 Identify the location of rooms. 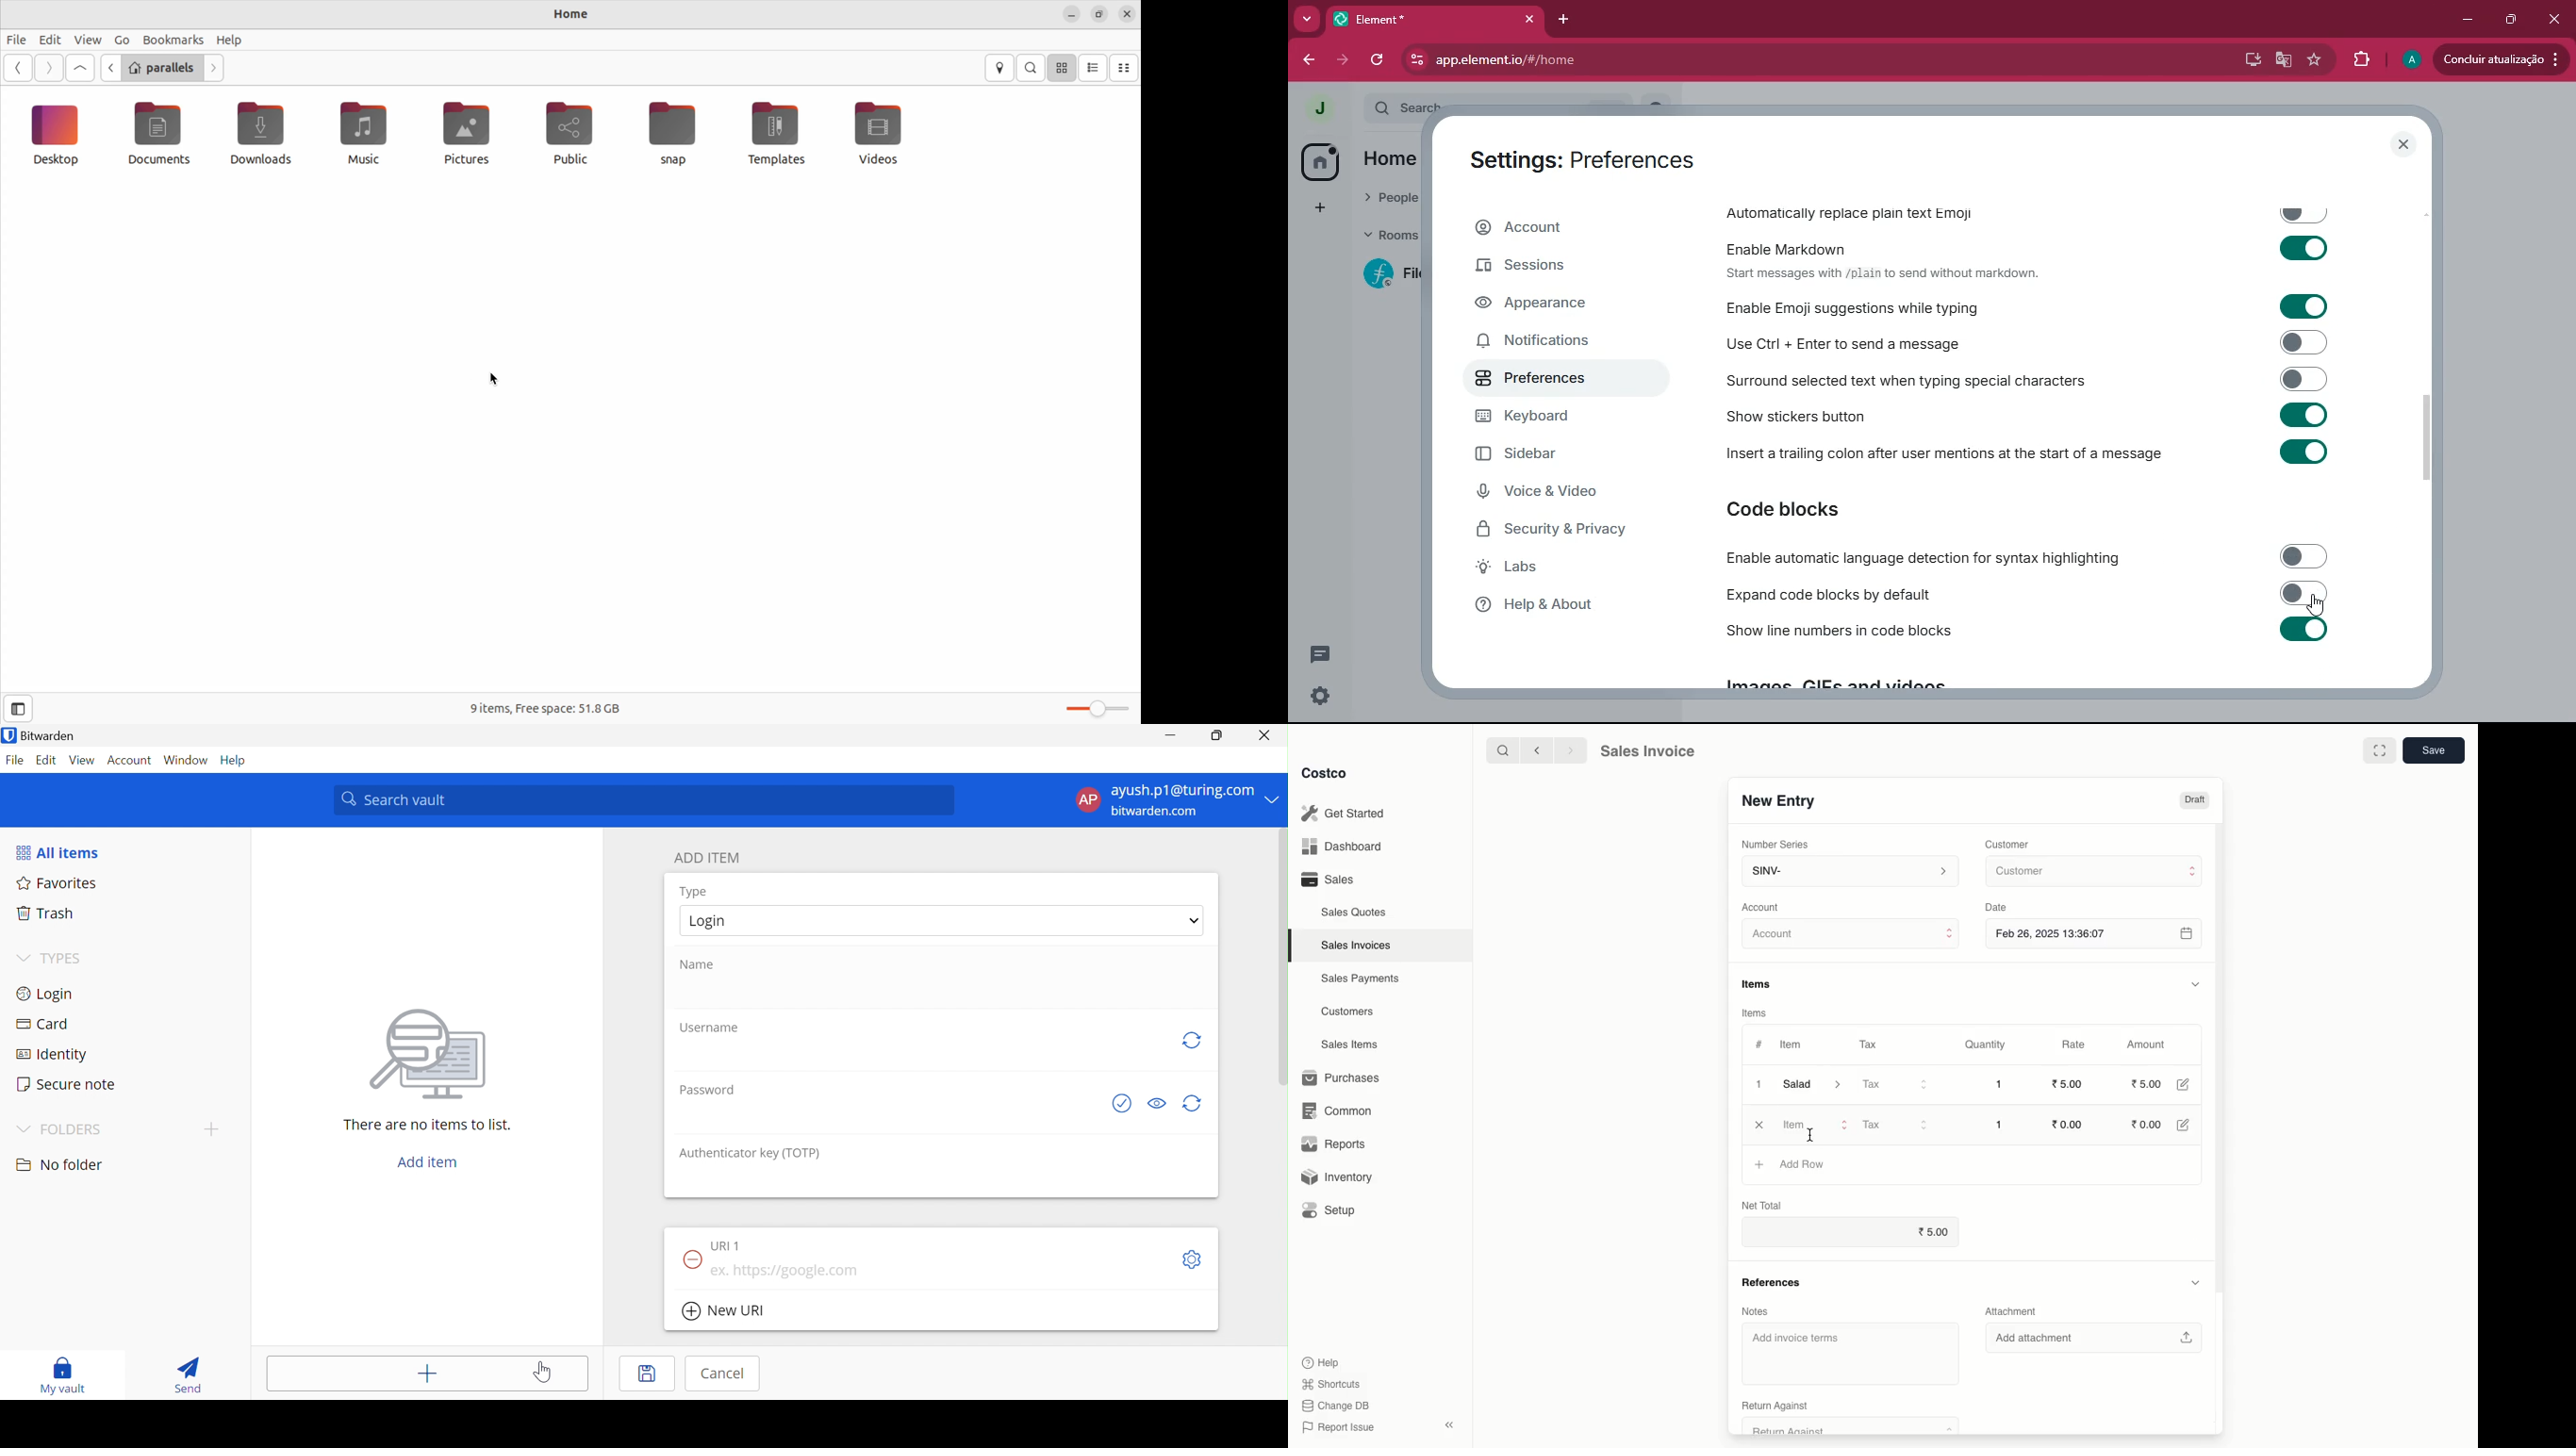
(1385, 238).